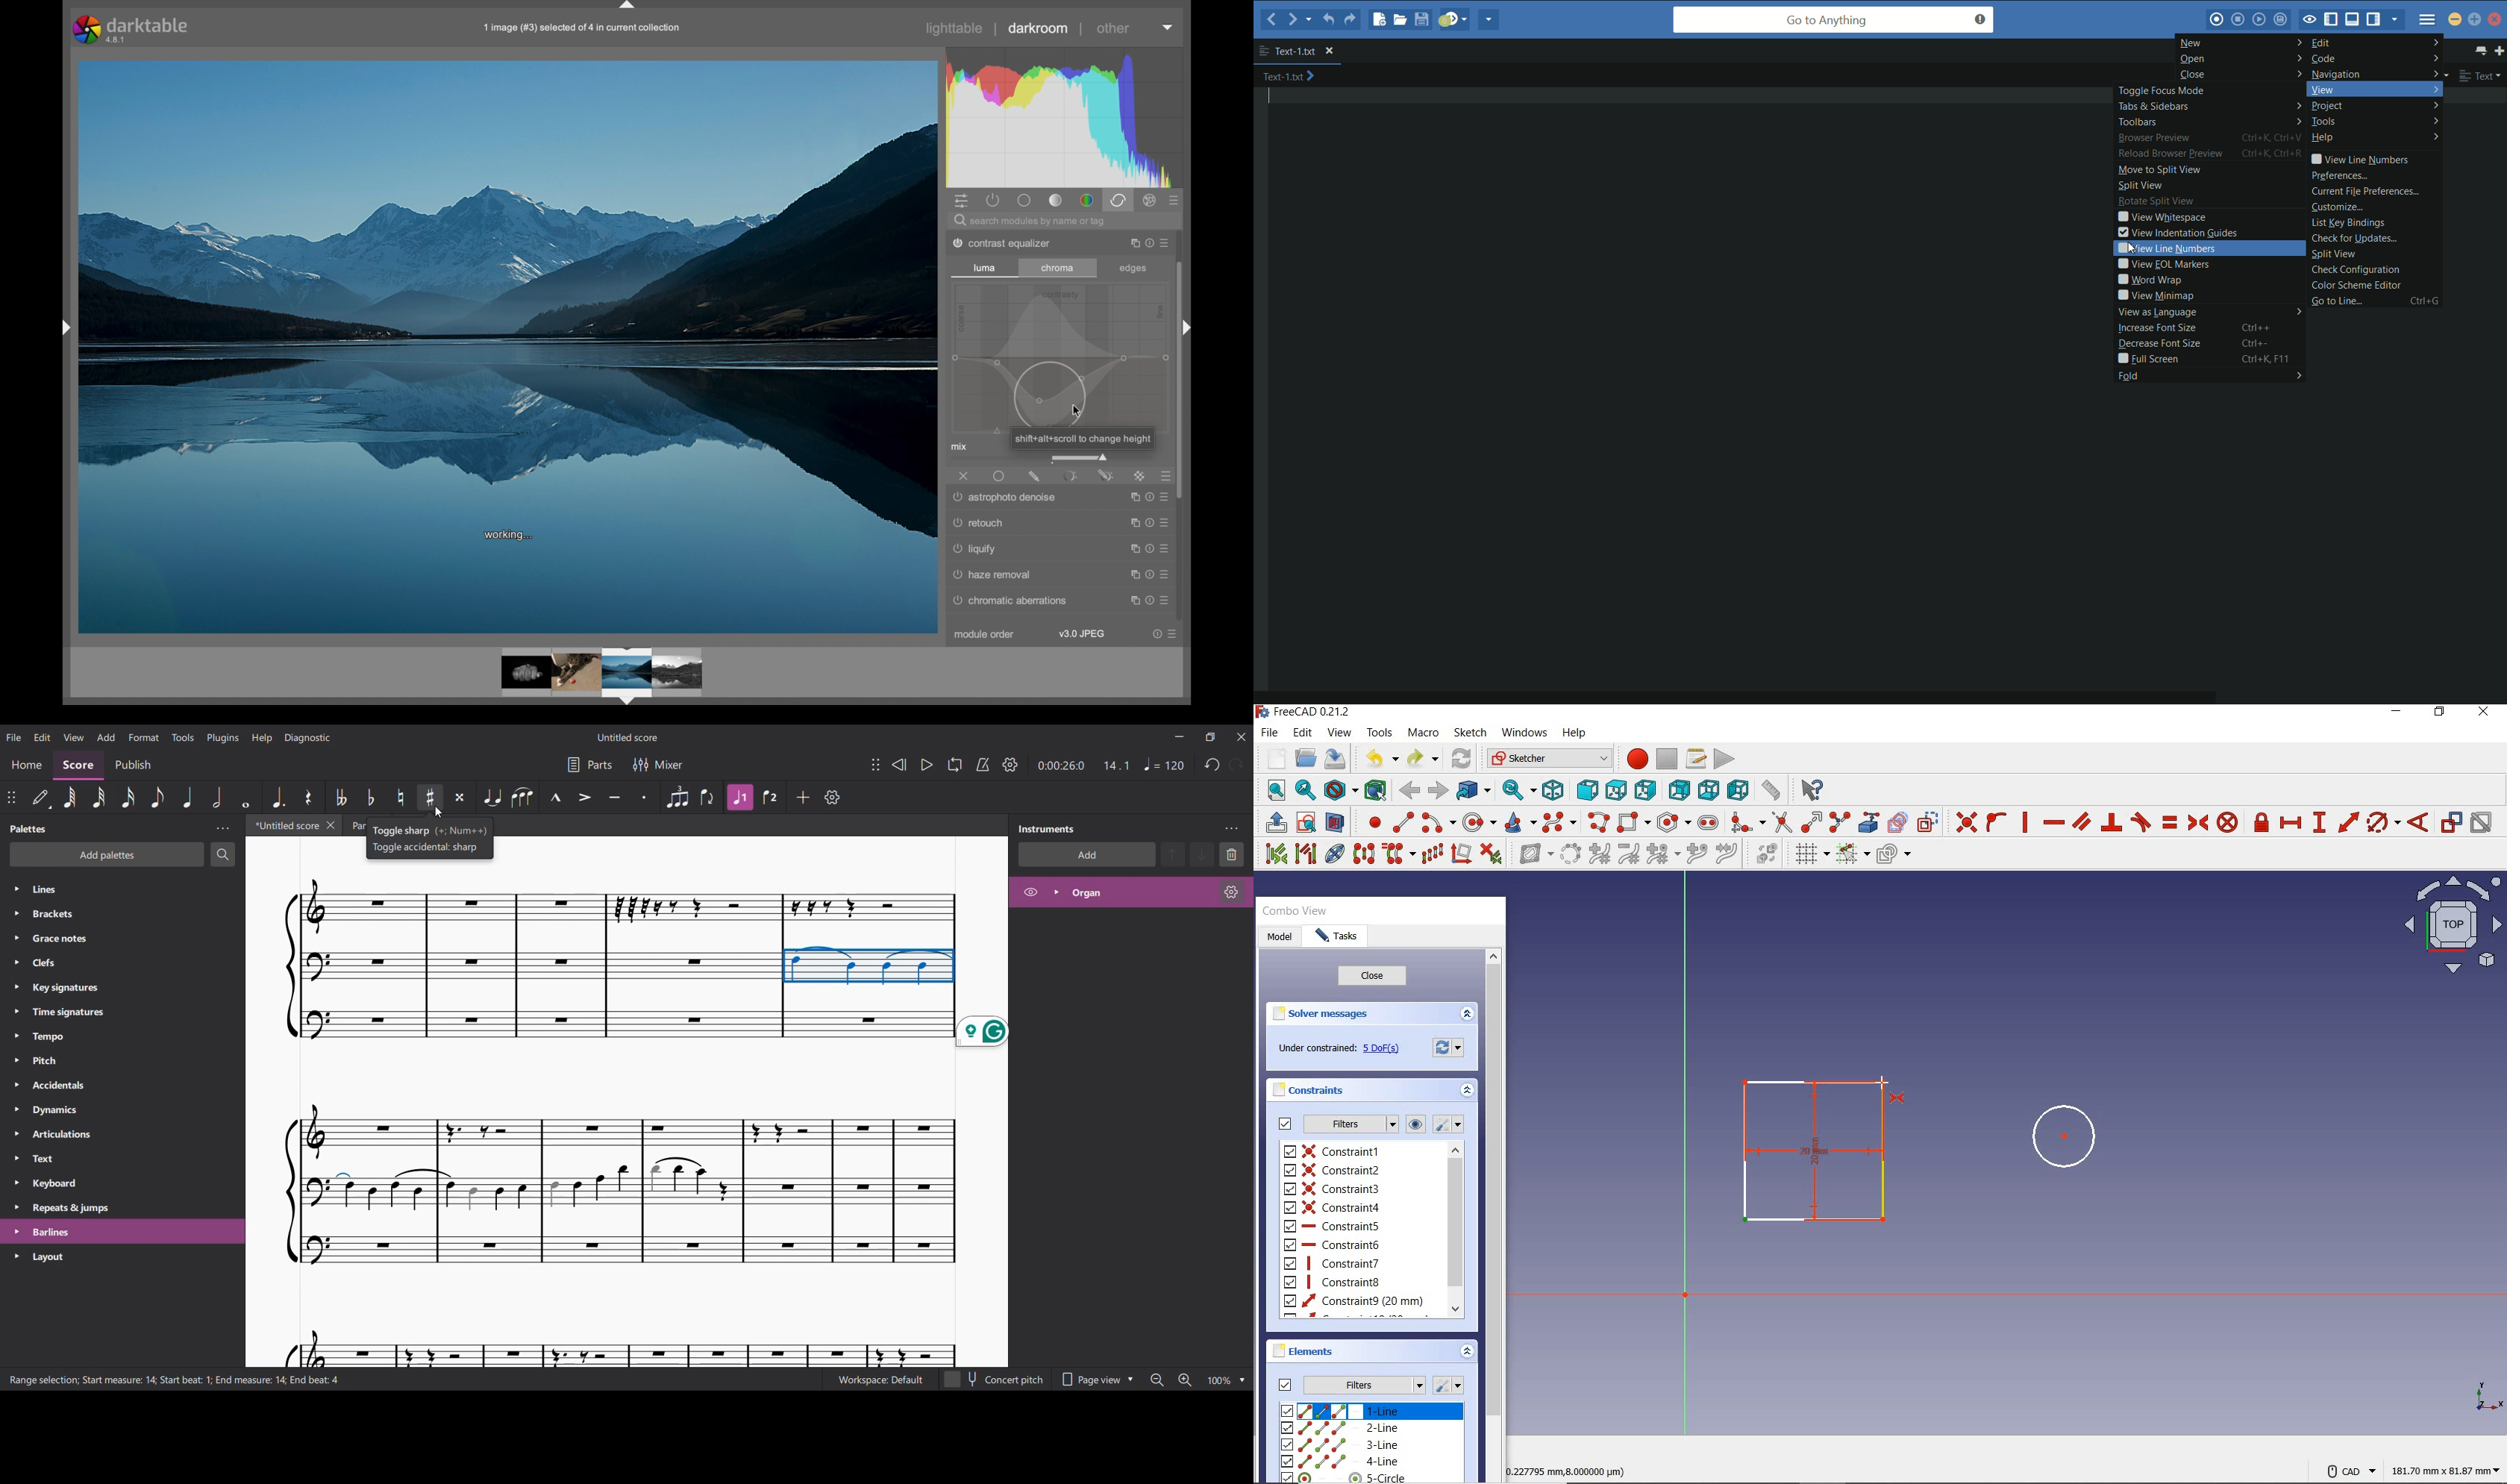  What do you see at coordinates (1871, 822) in the screenshot?
I see `create external geometry` at bounding box center [1871, 822].